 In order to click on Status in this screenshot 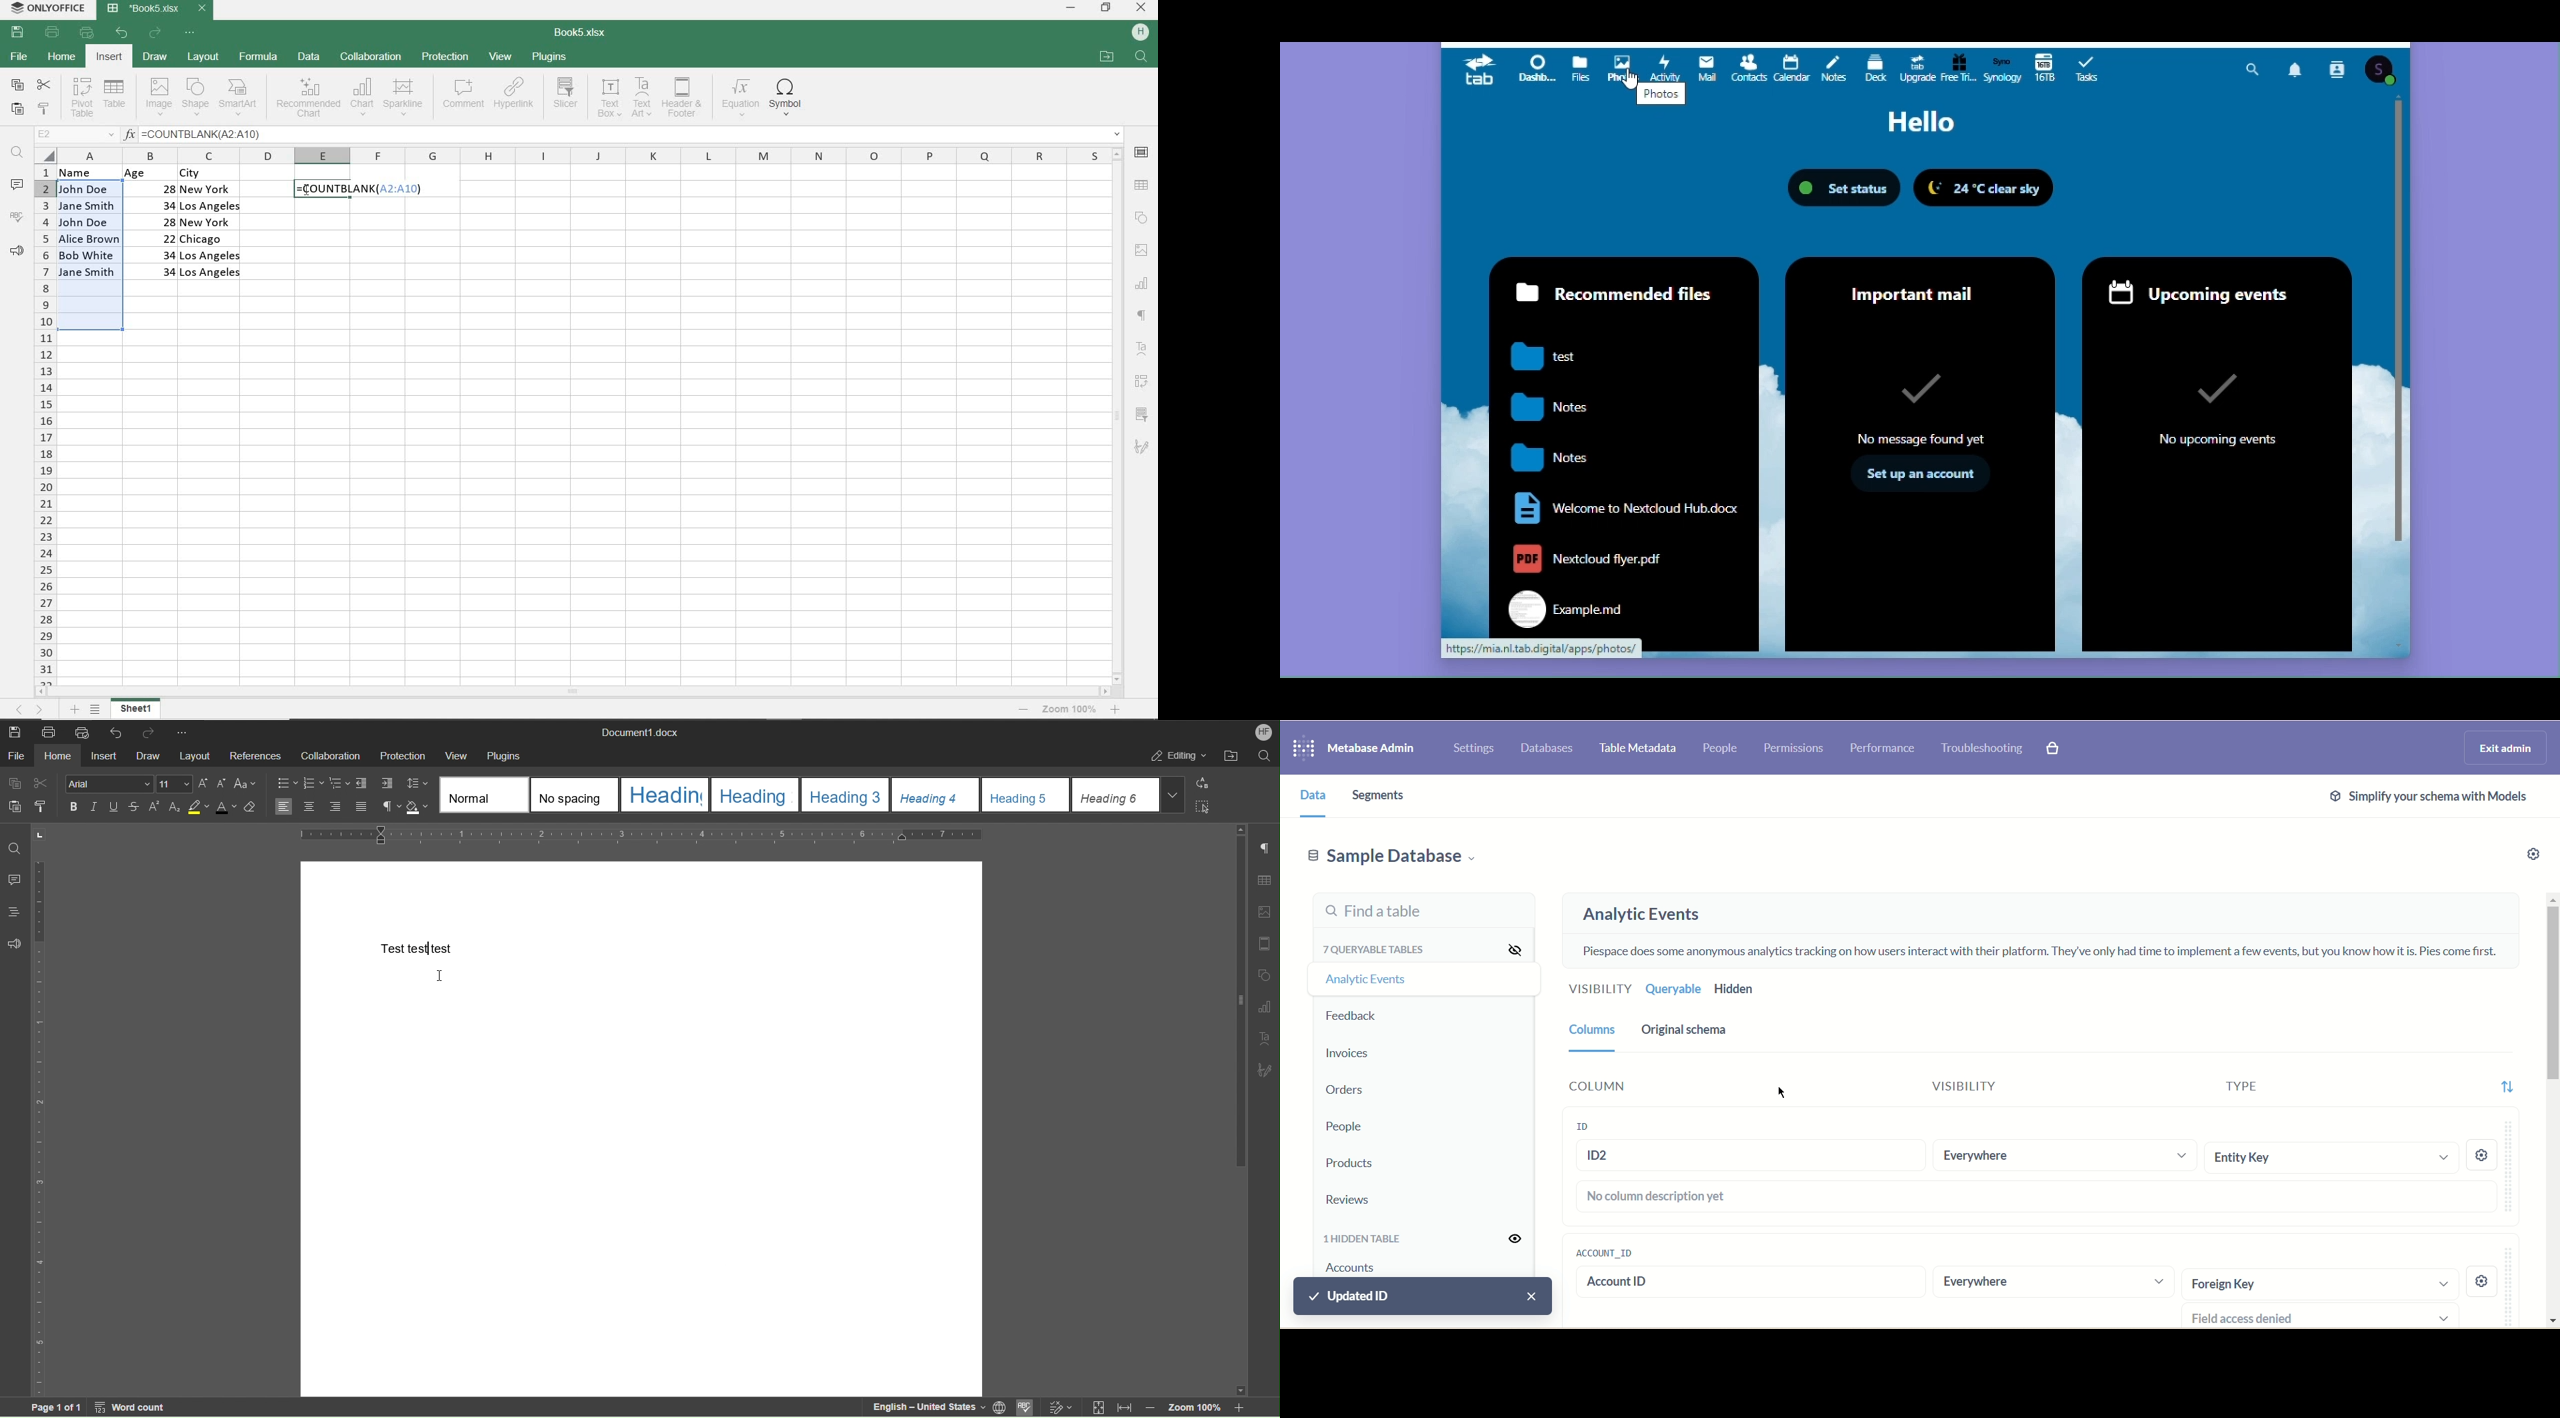, I will do `click(1842, 188)`.